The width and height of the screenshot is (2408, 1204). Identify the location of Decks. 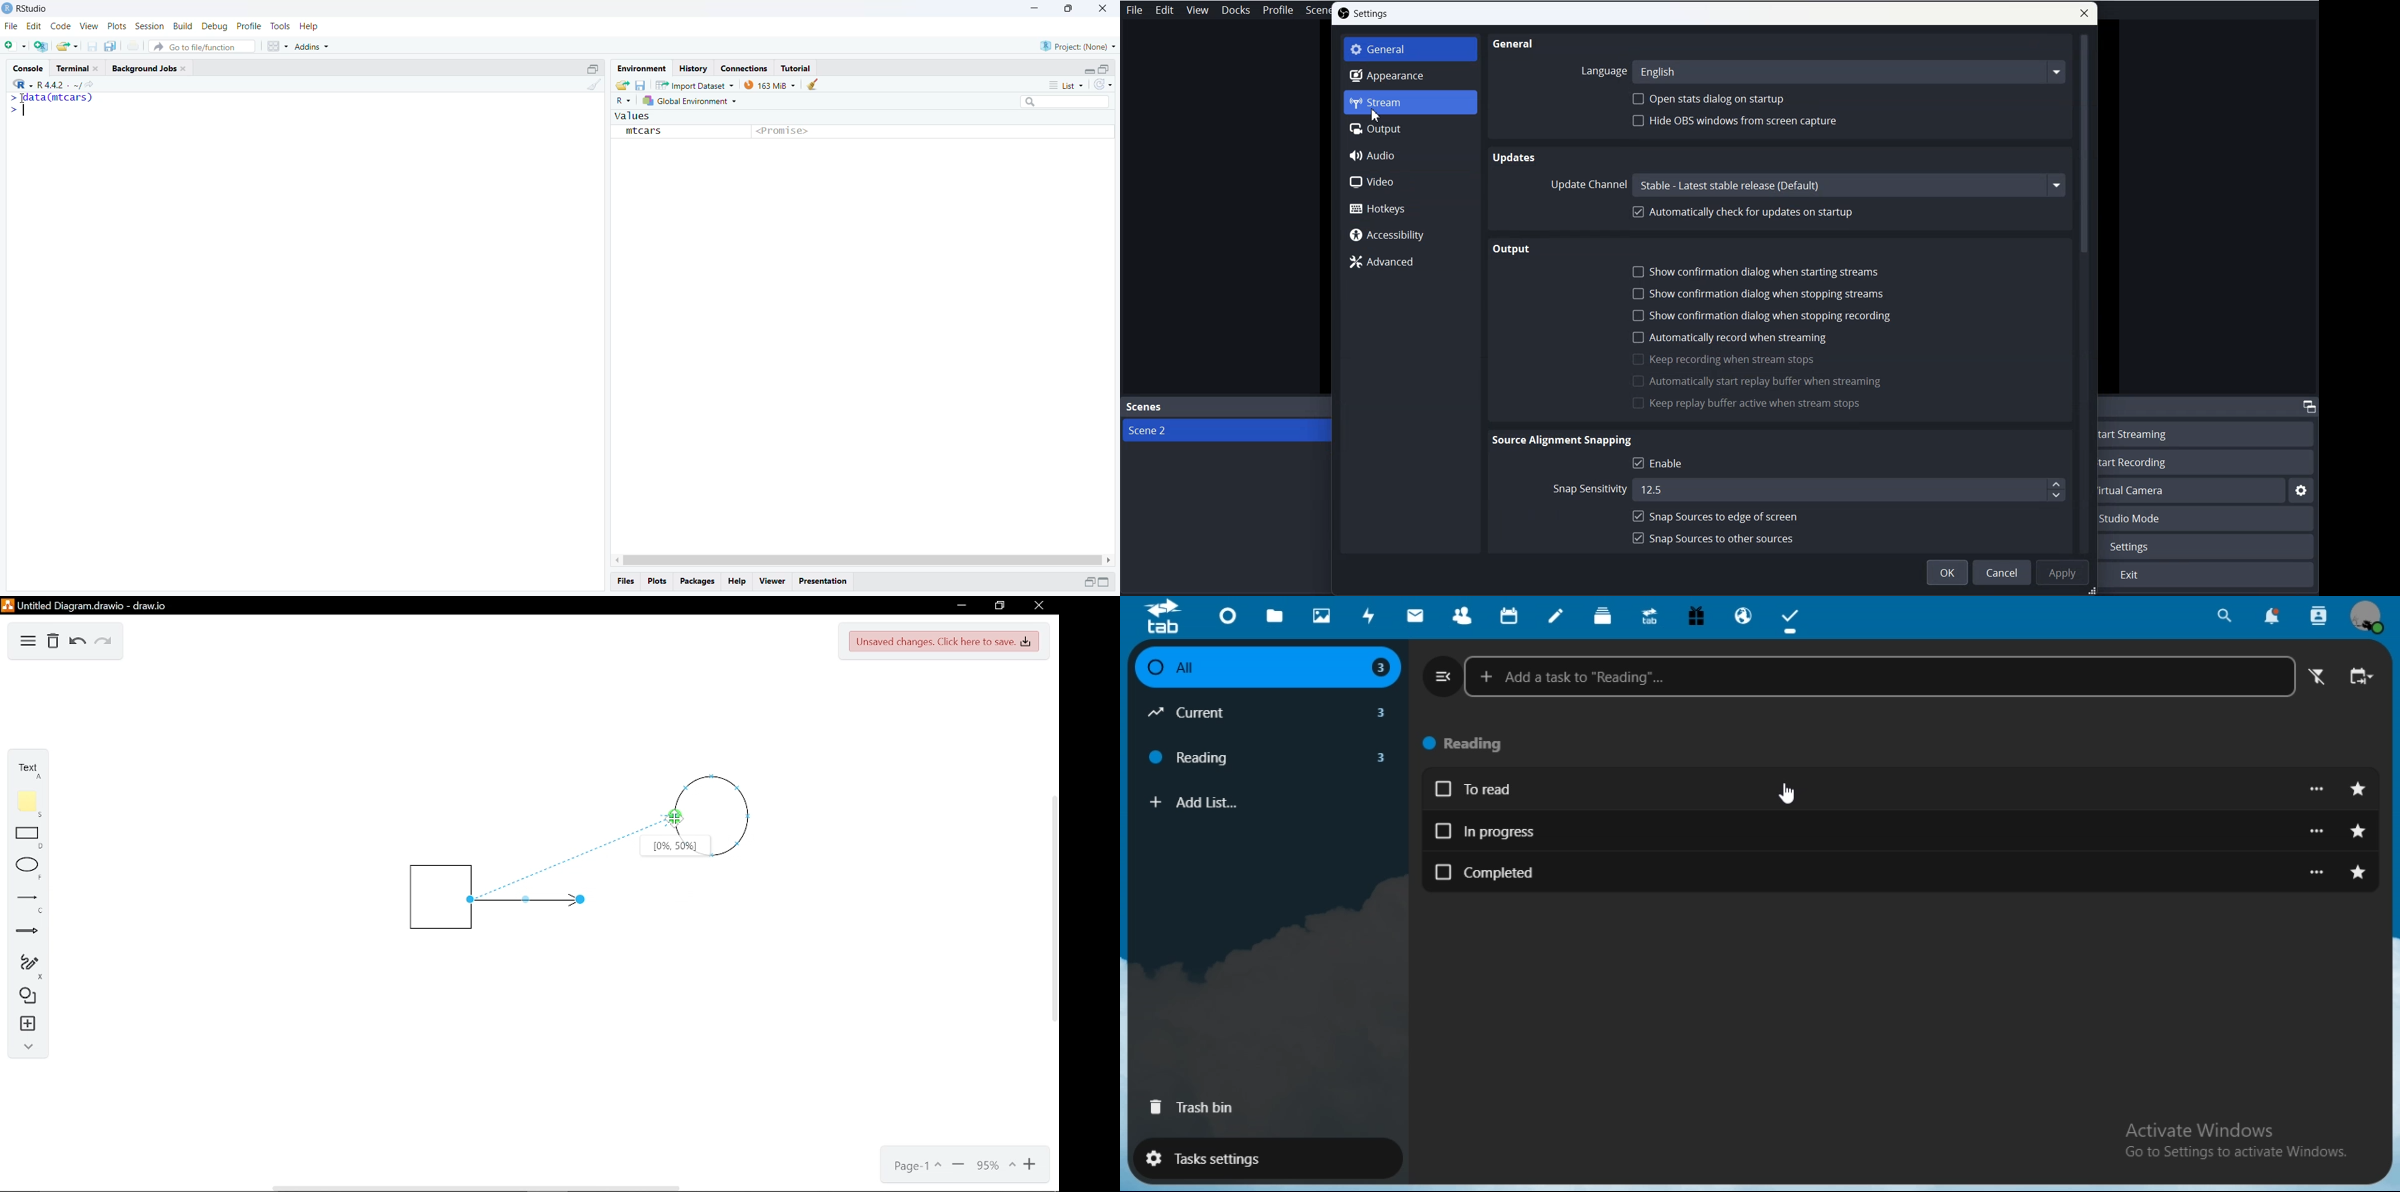
(1236, 10).